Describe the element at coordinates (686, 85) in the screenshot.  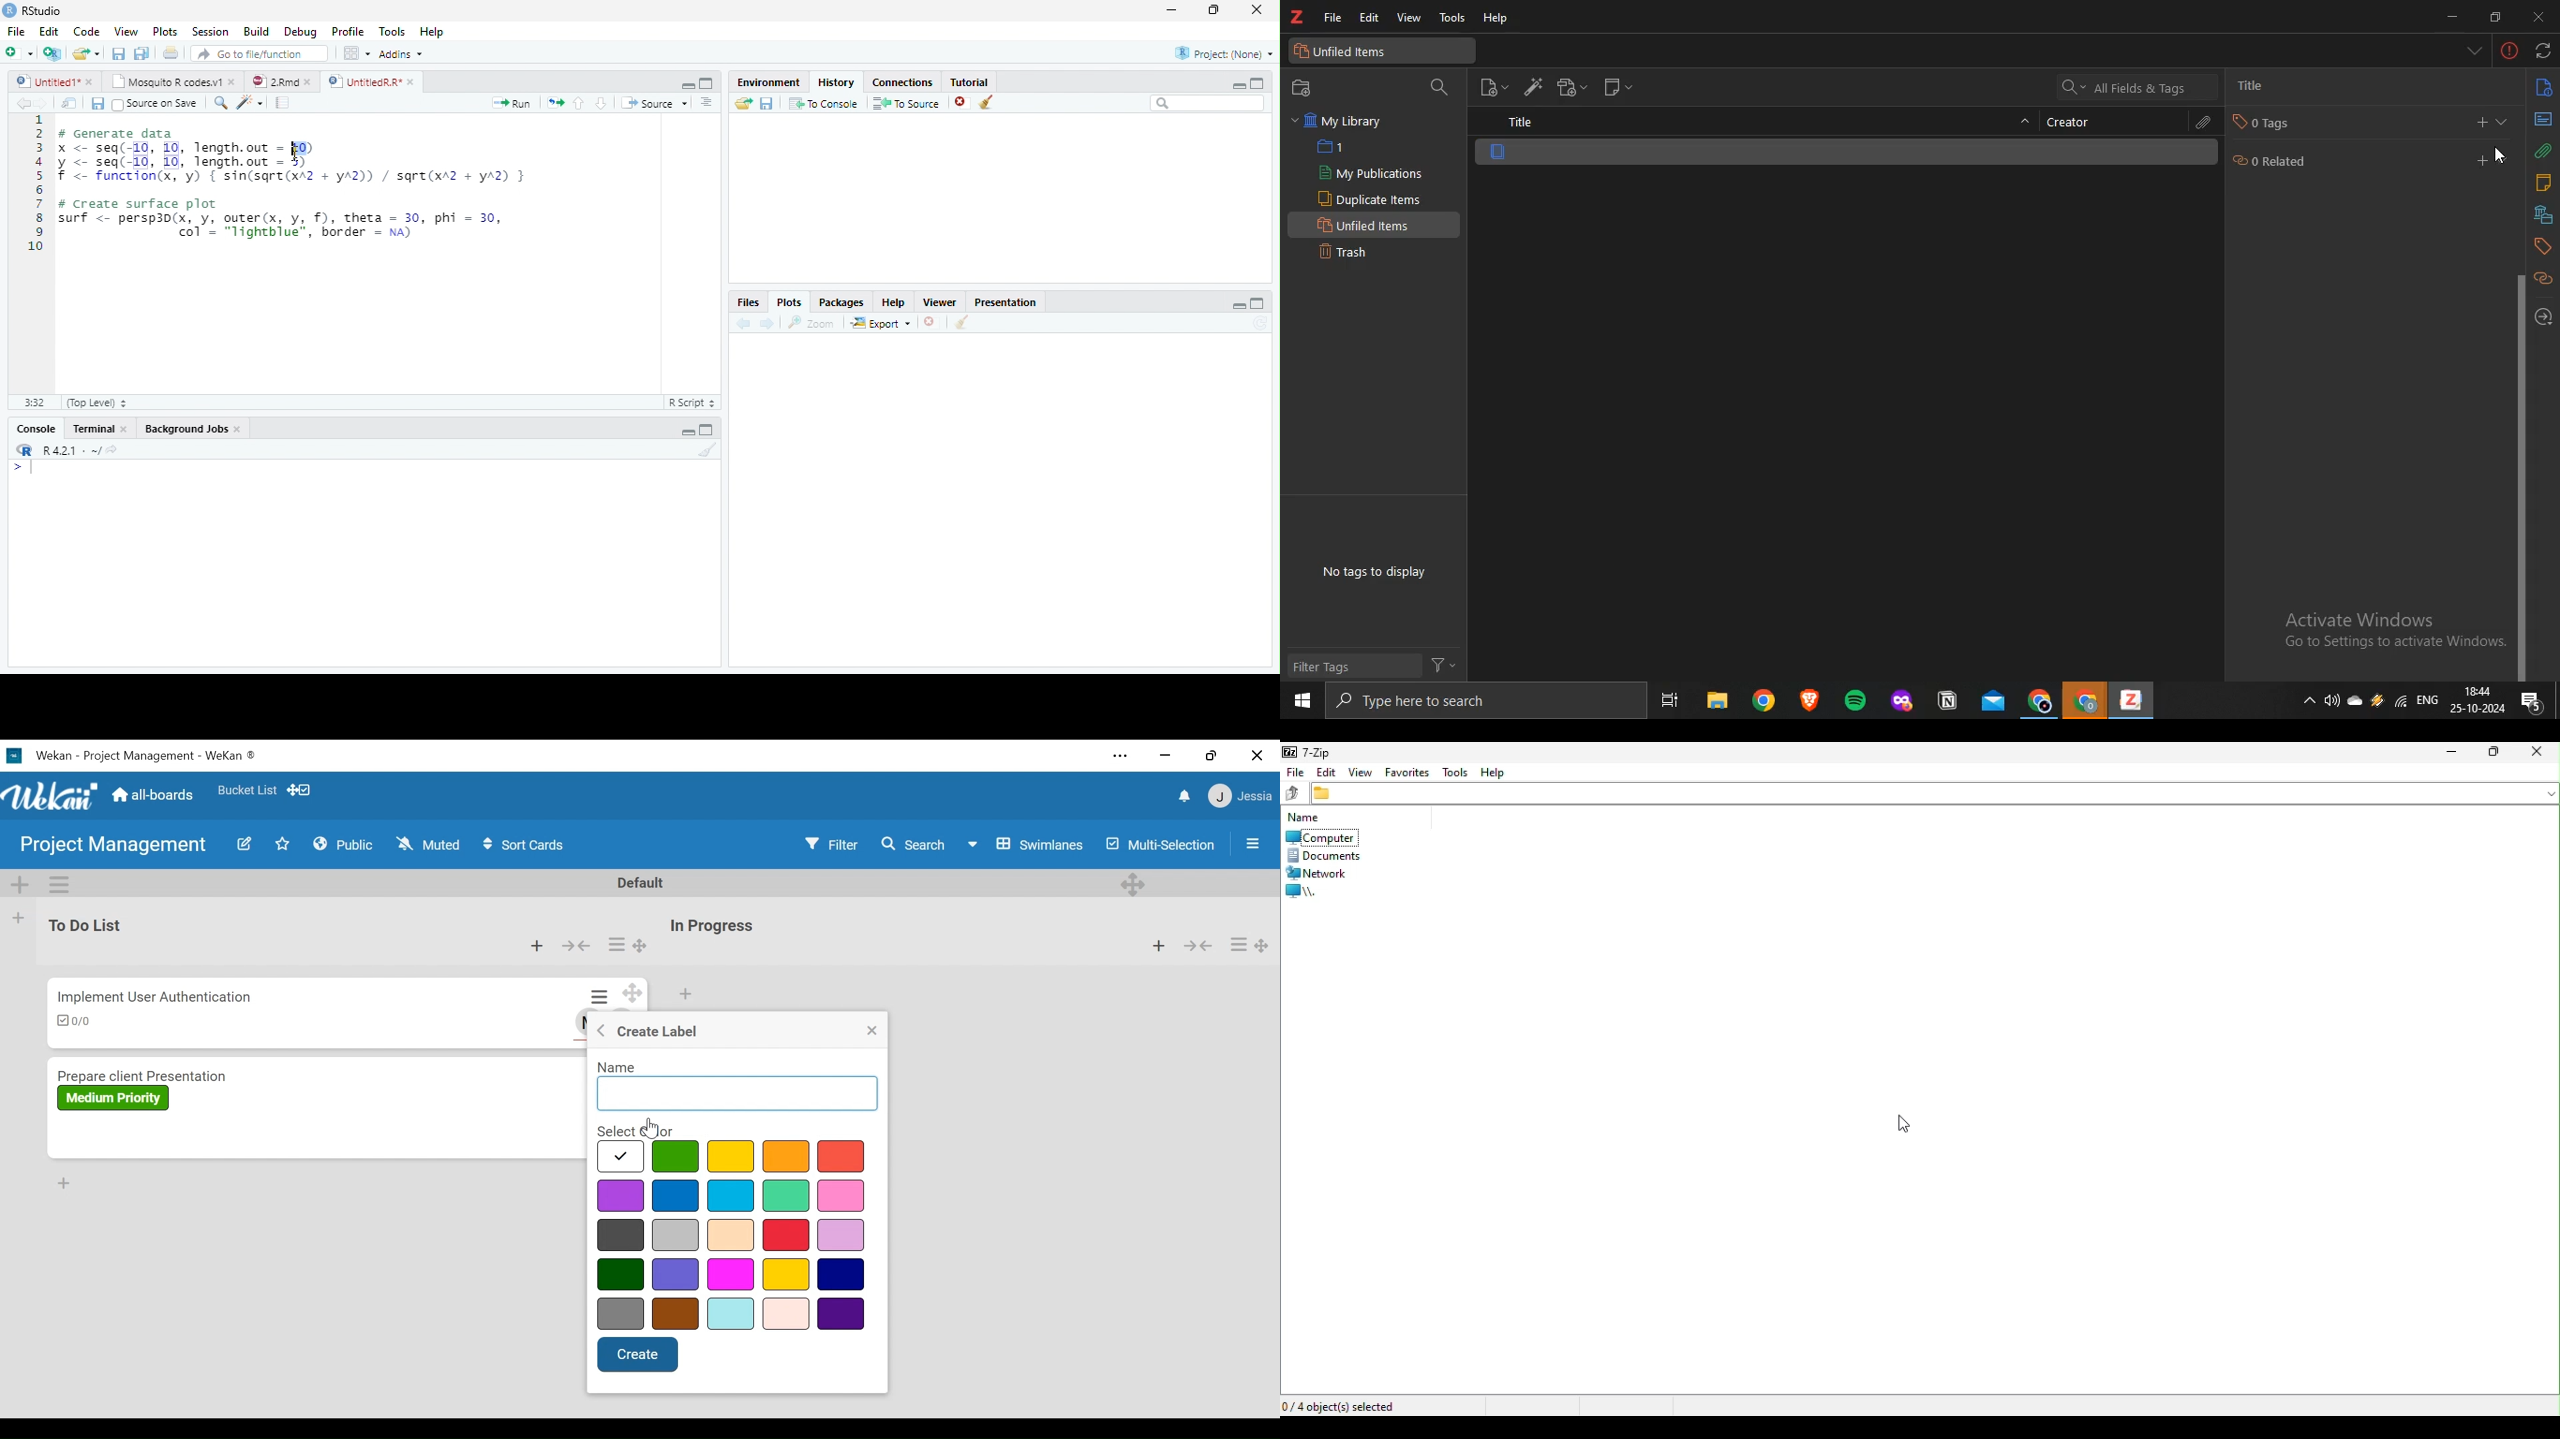
I see `Minimize` at that location.